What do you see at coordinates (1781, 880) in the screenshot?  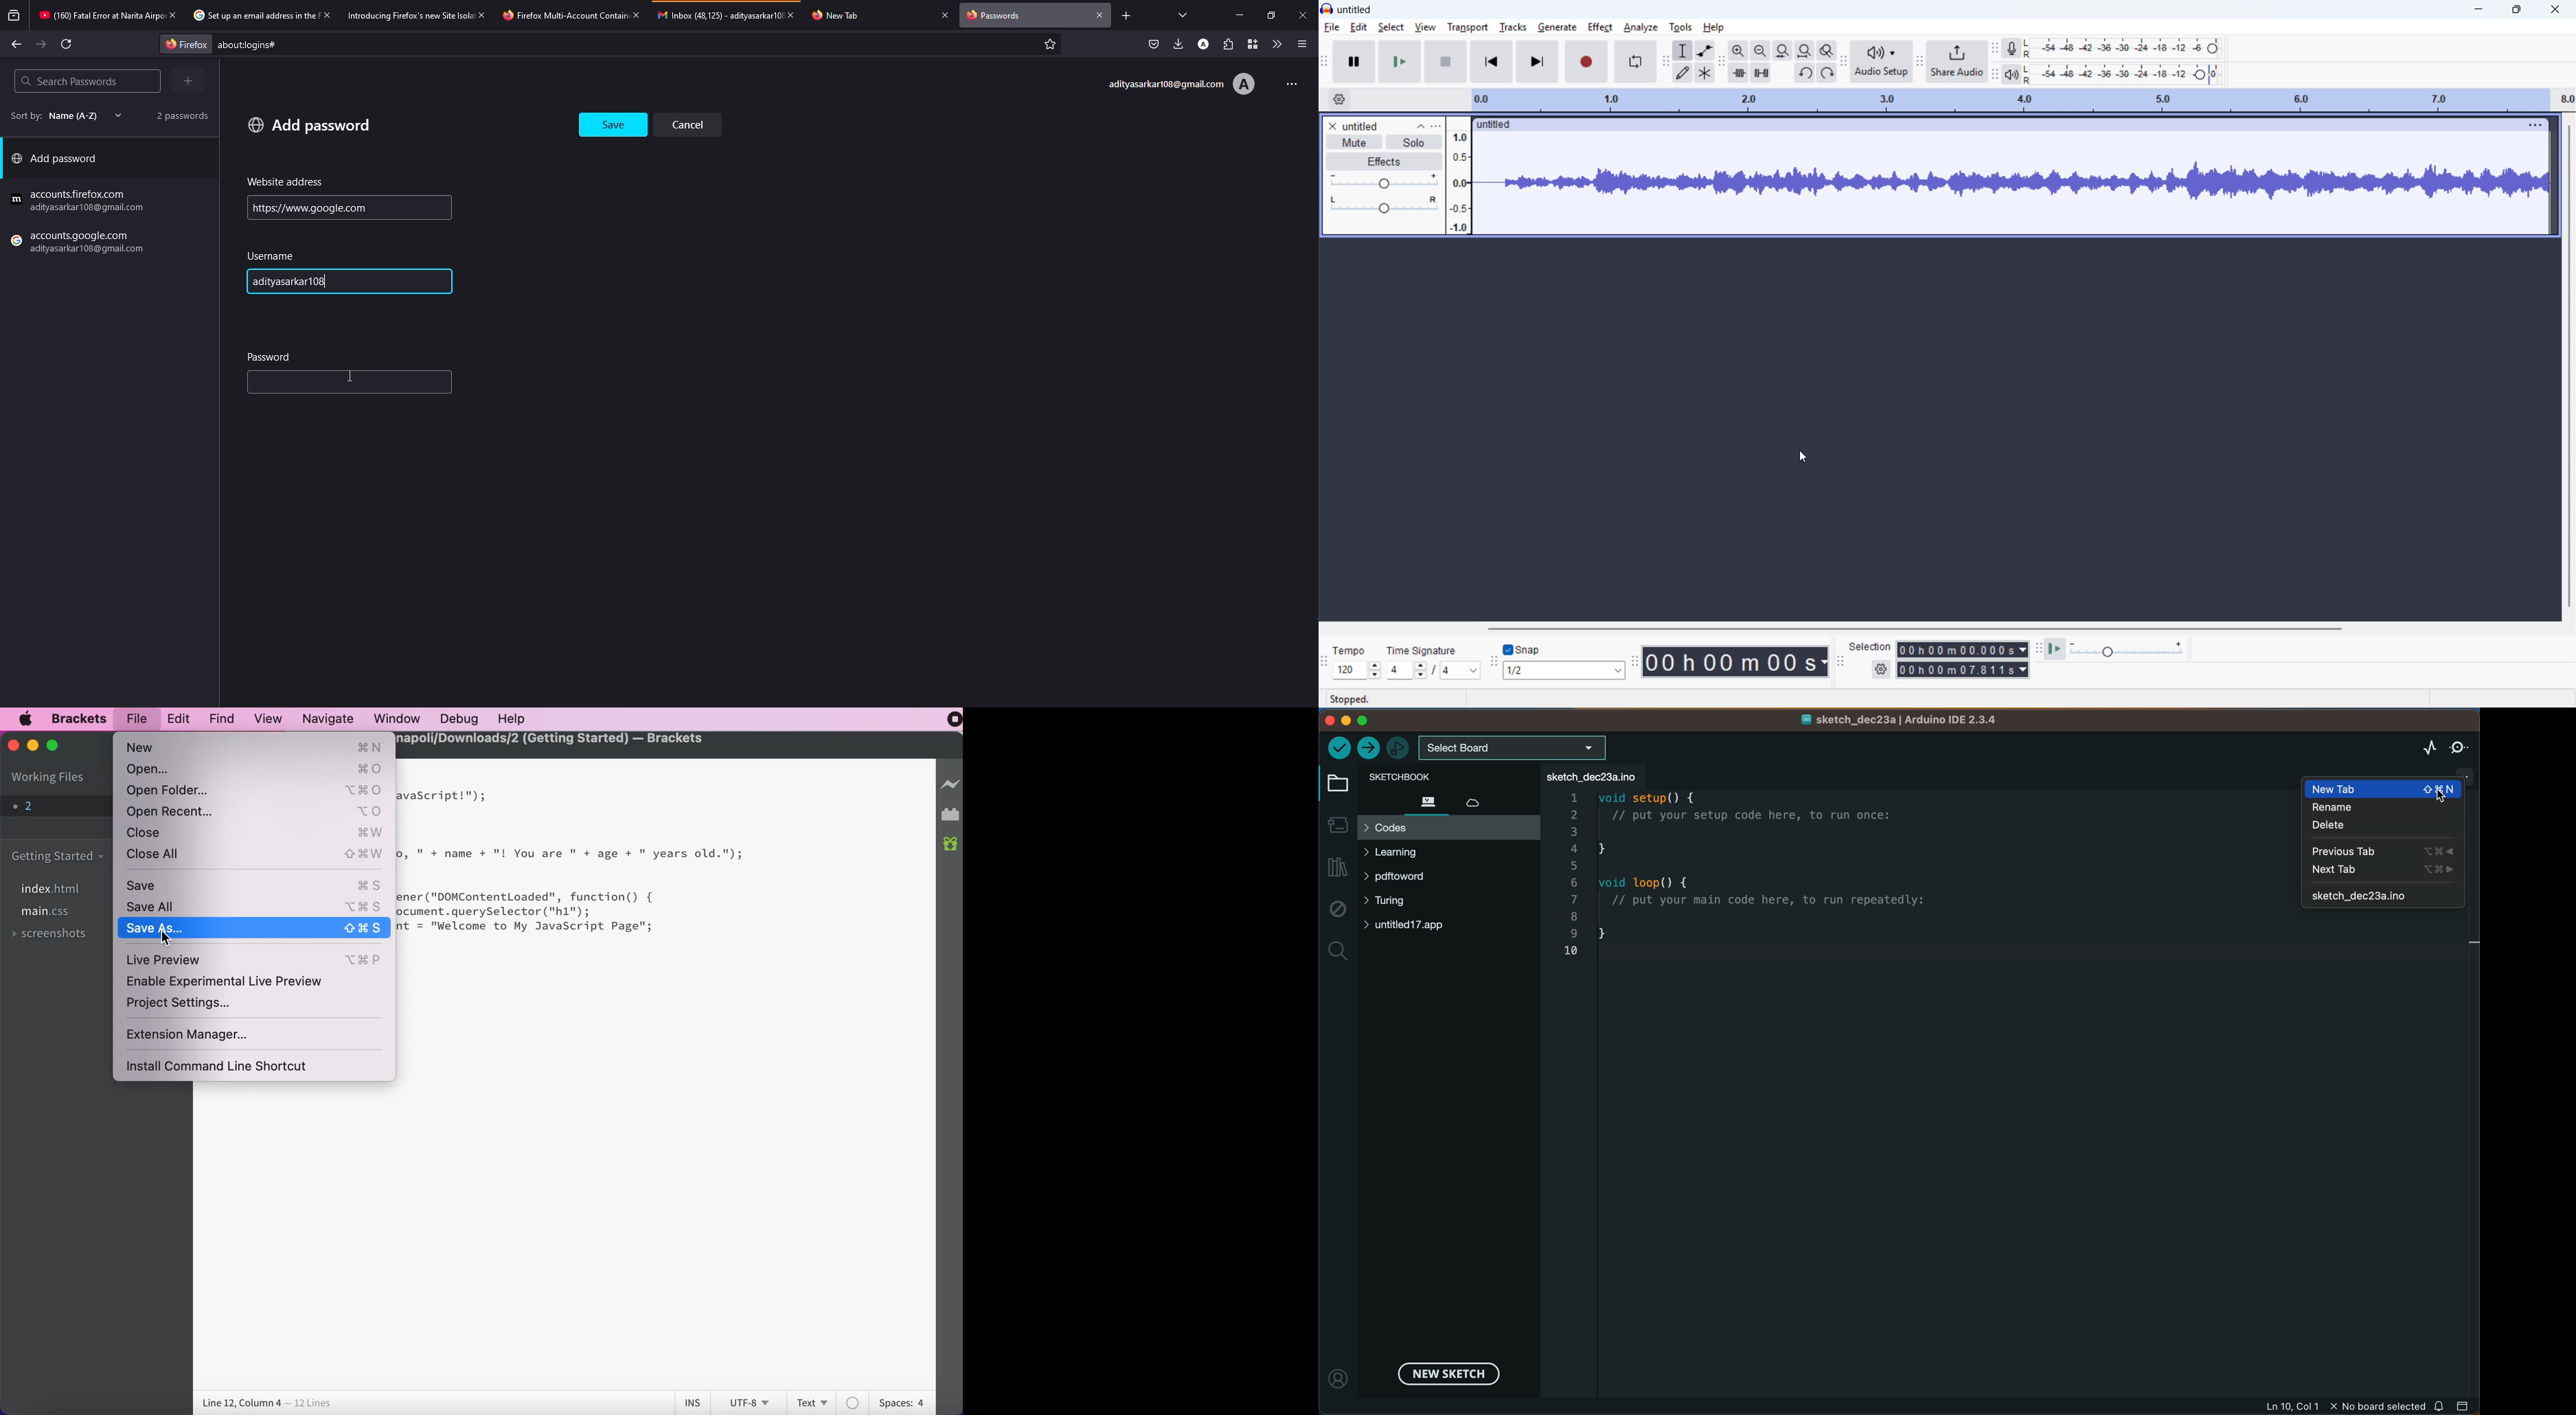 I see `code` at bounding box center [1781, 880].